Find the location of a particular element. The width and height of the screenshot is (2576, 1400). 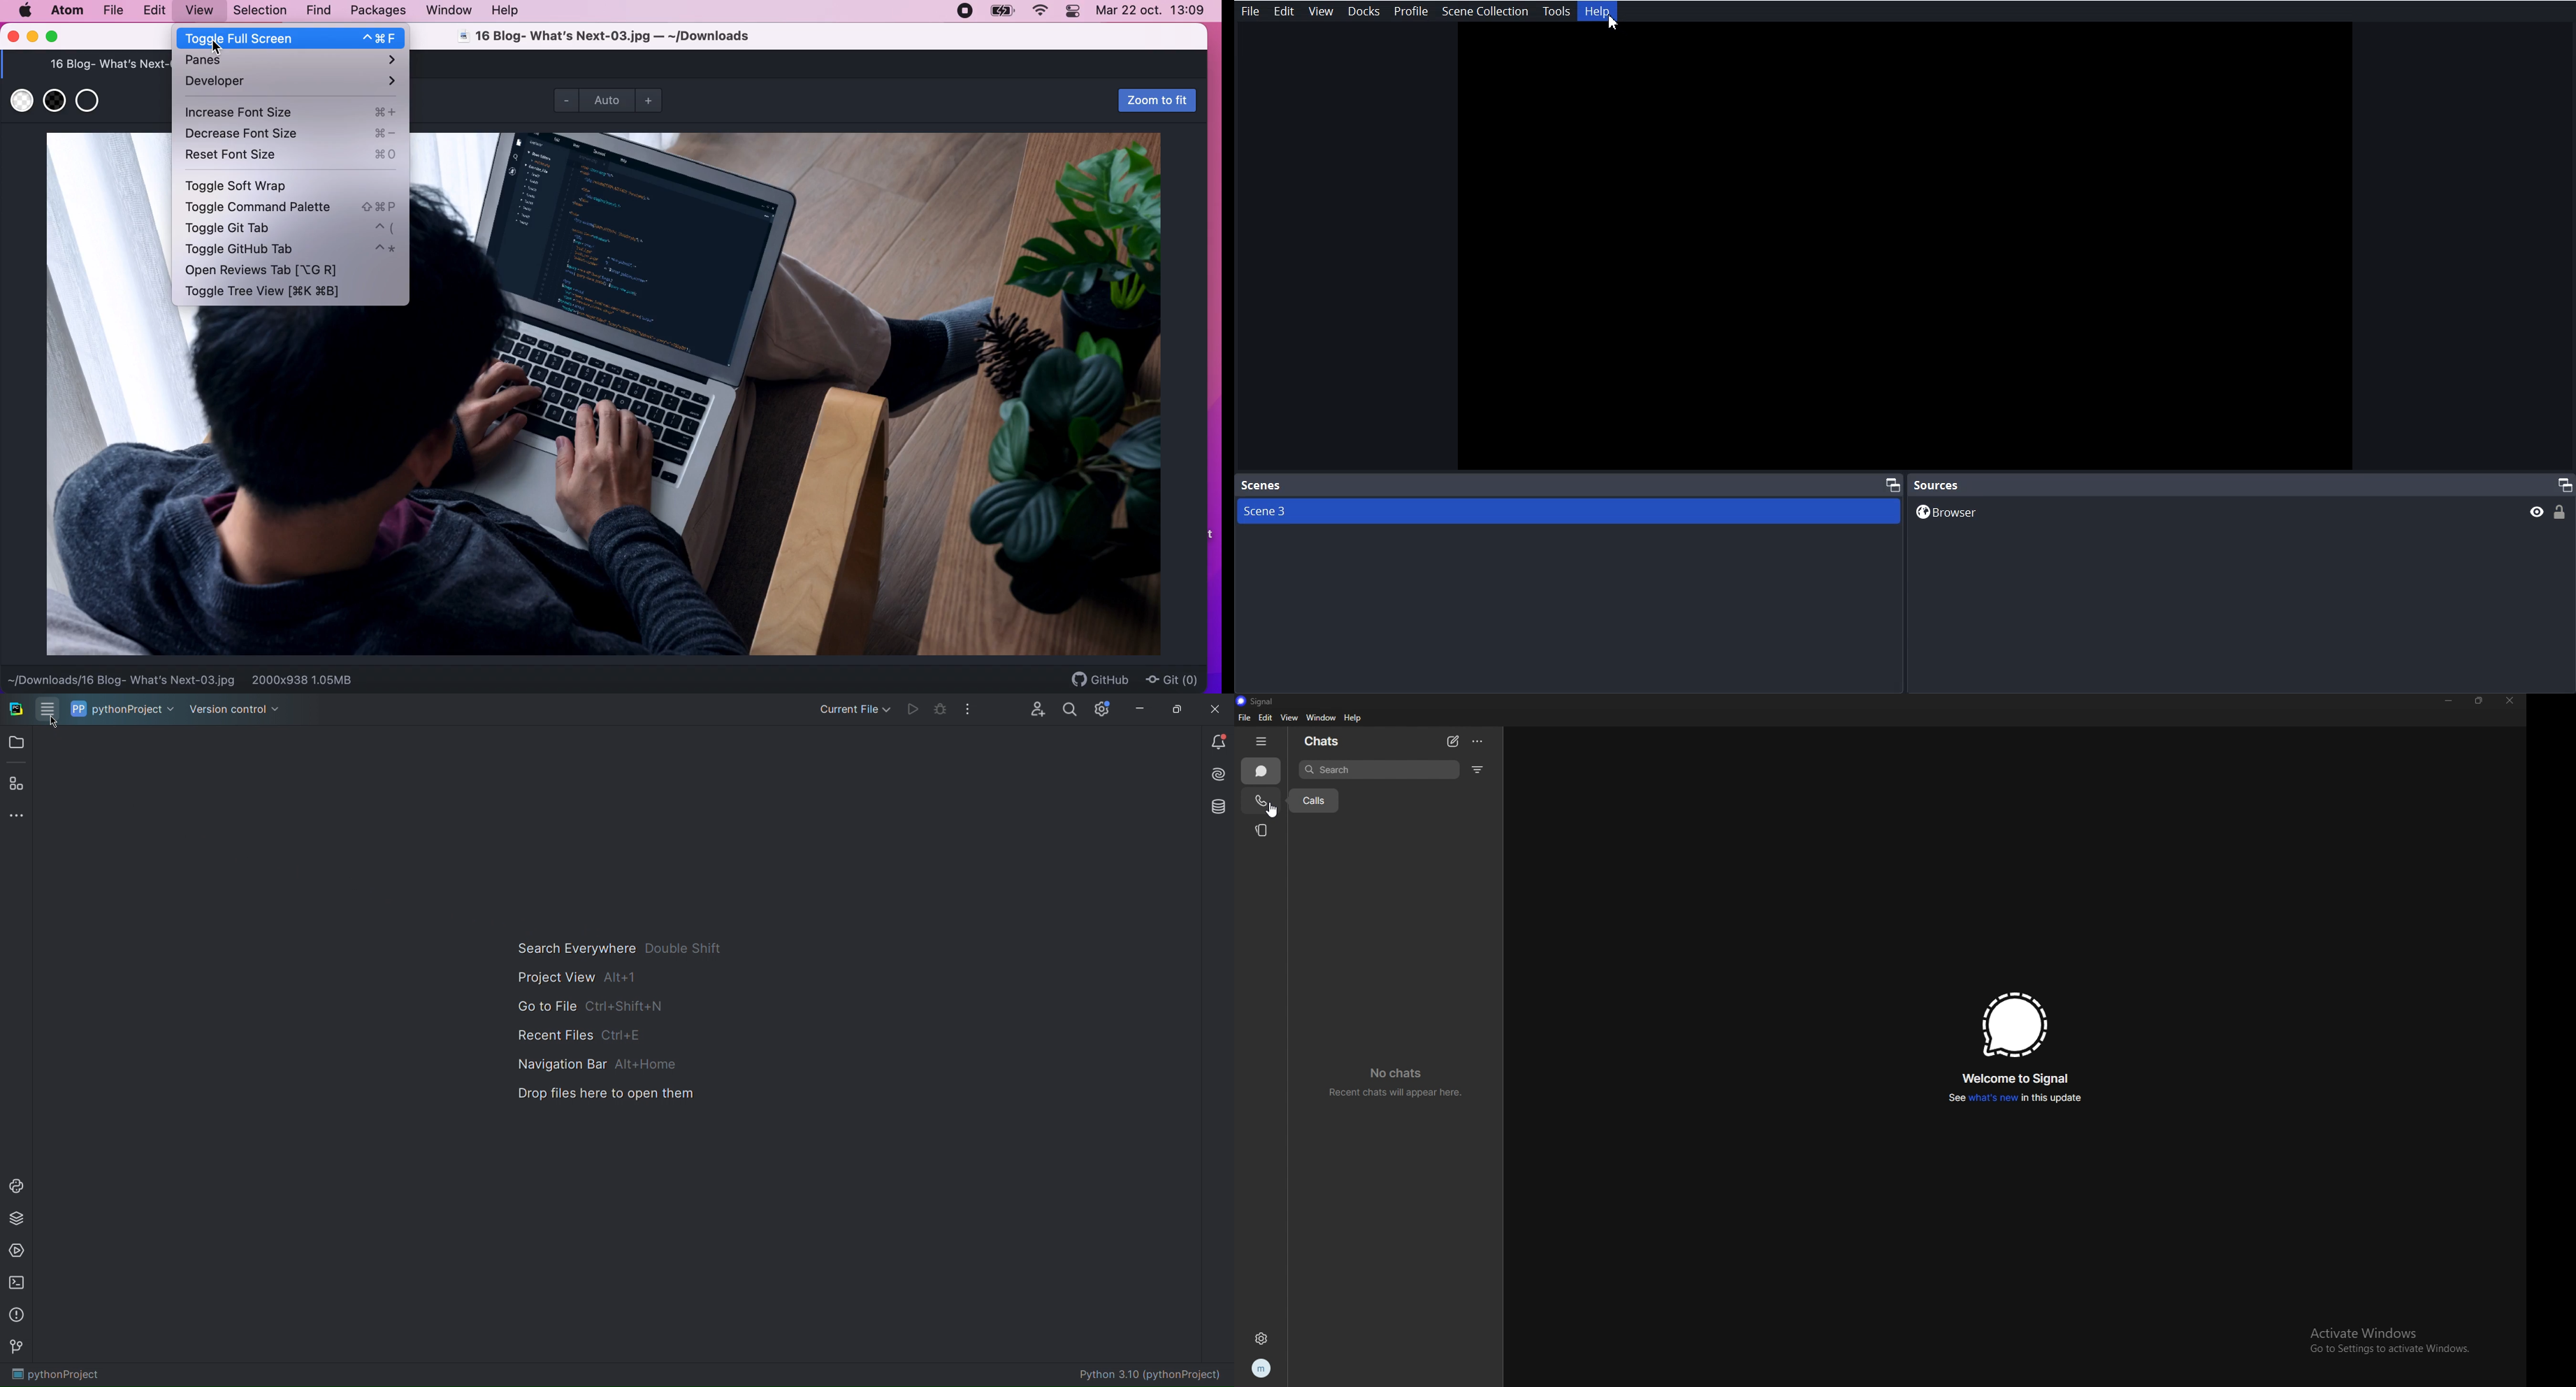

Python Packages is located at coordinates (19, 1220).